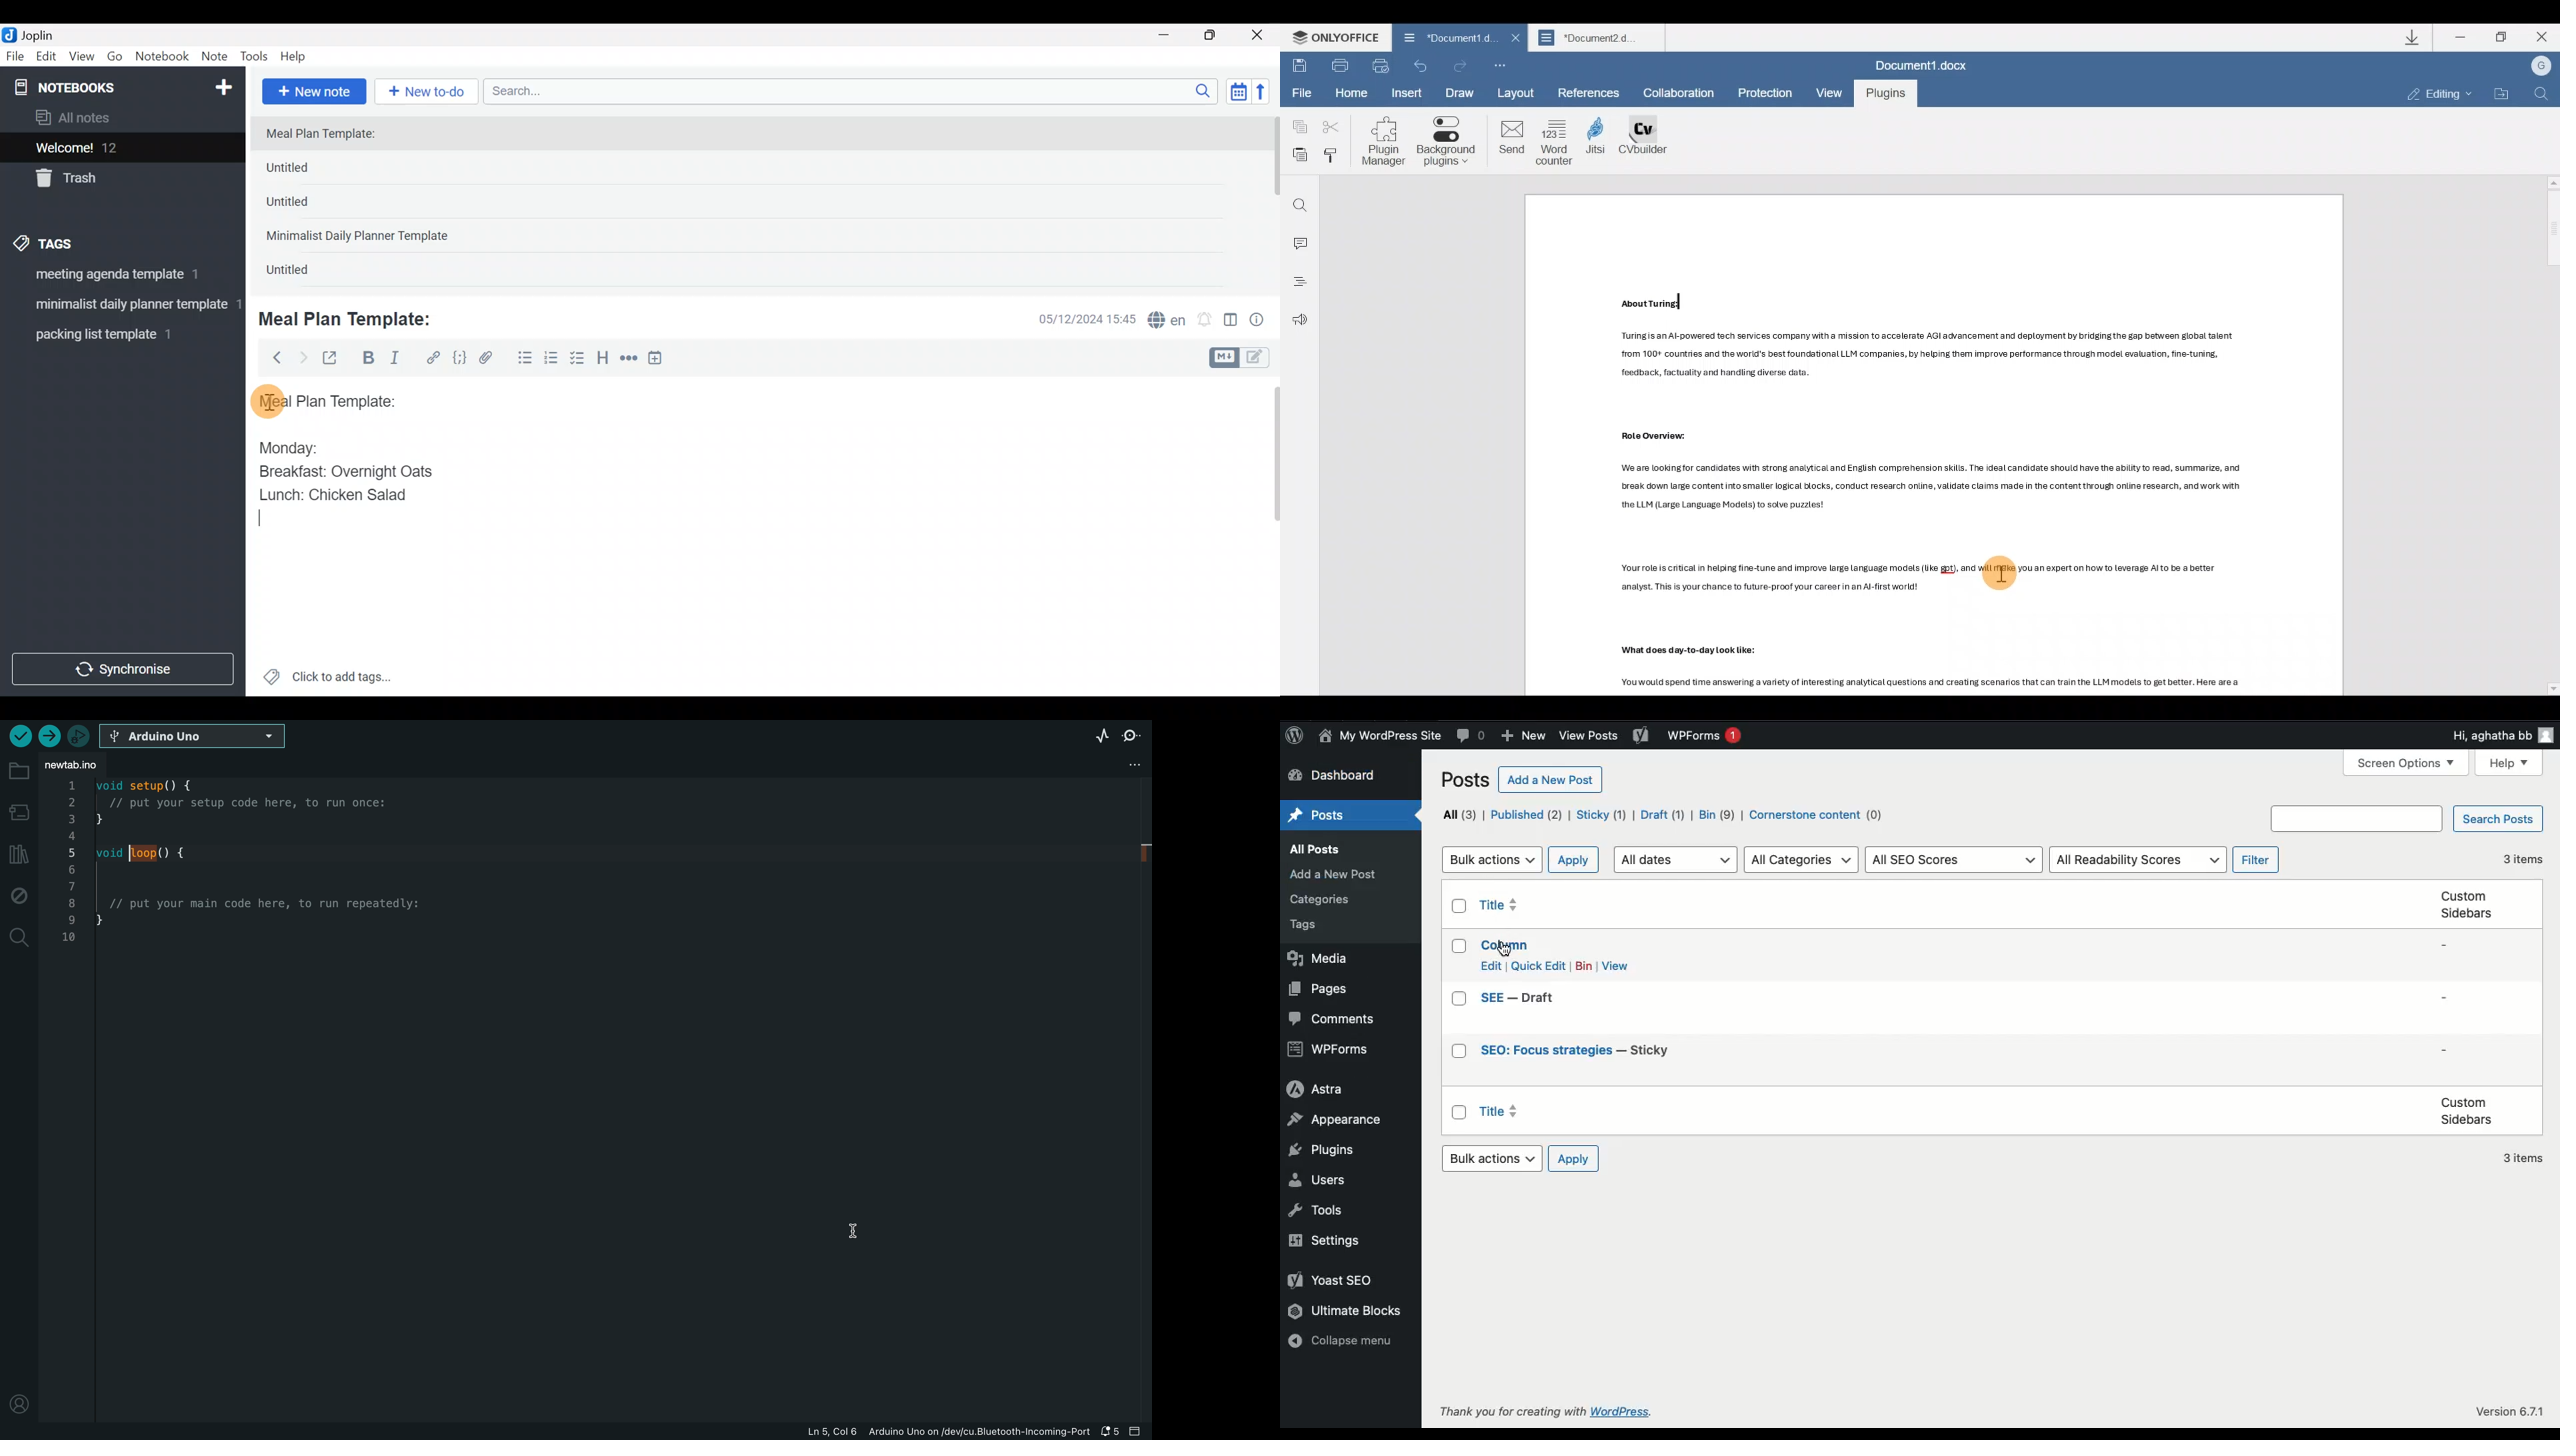 The width and height of the screenshot is (2576, 1456). I want to click on New, so click(223, 85).